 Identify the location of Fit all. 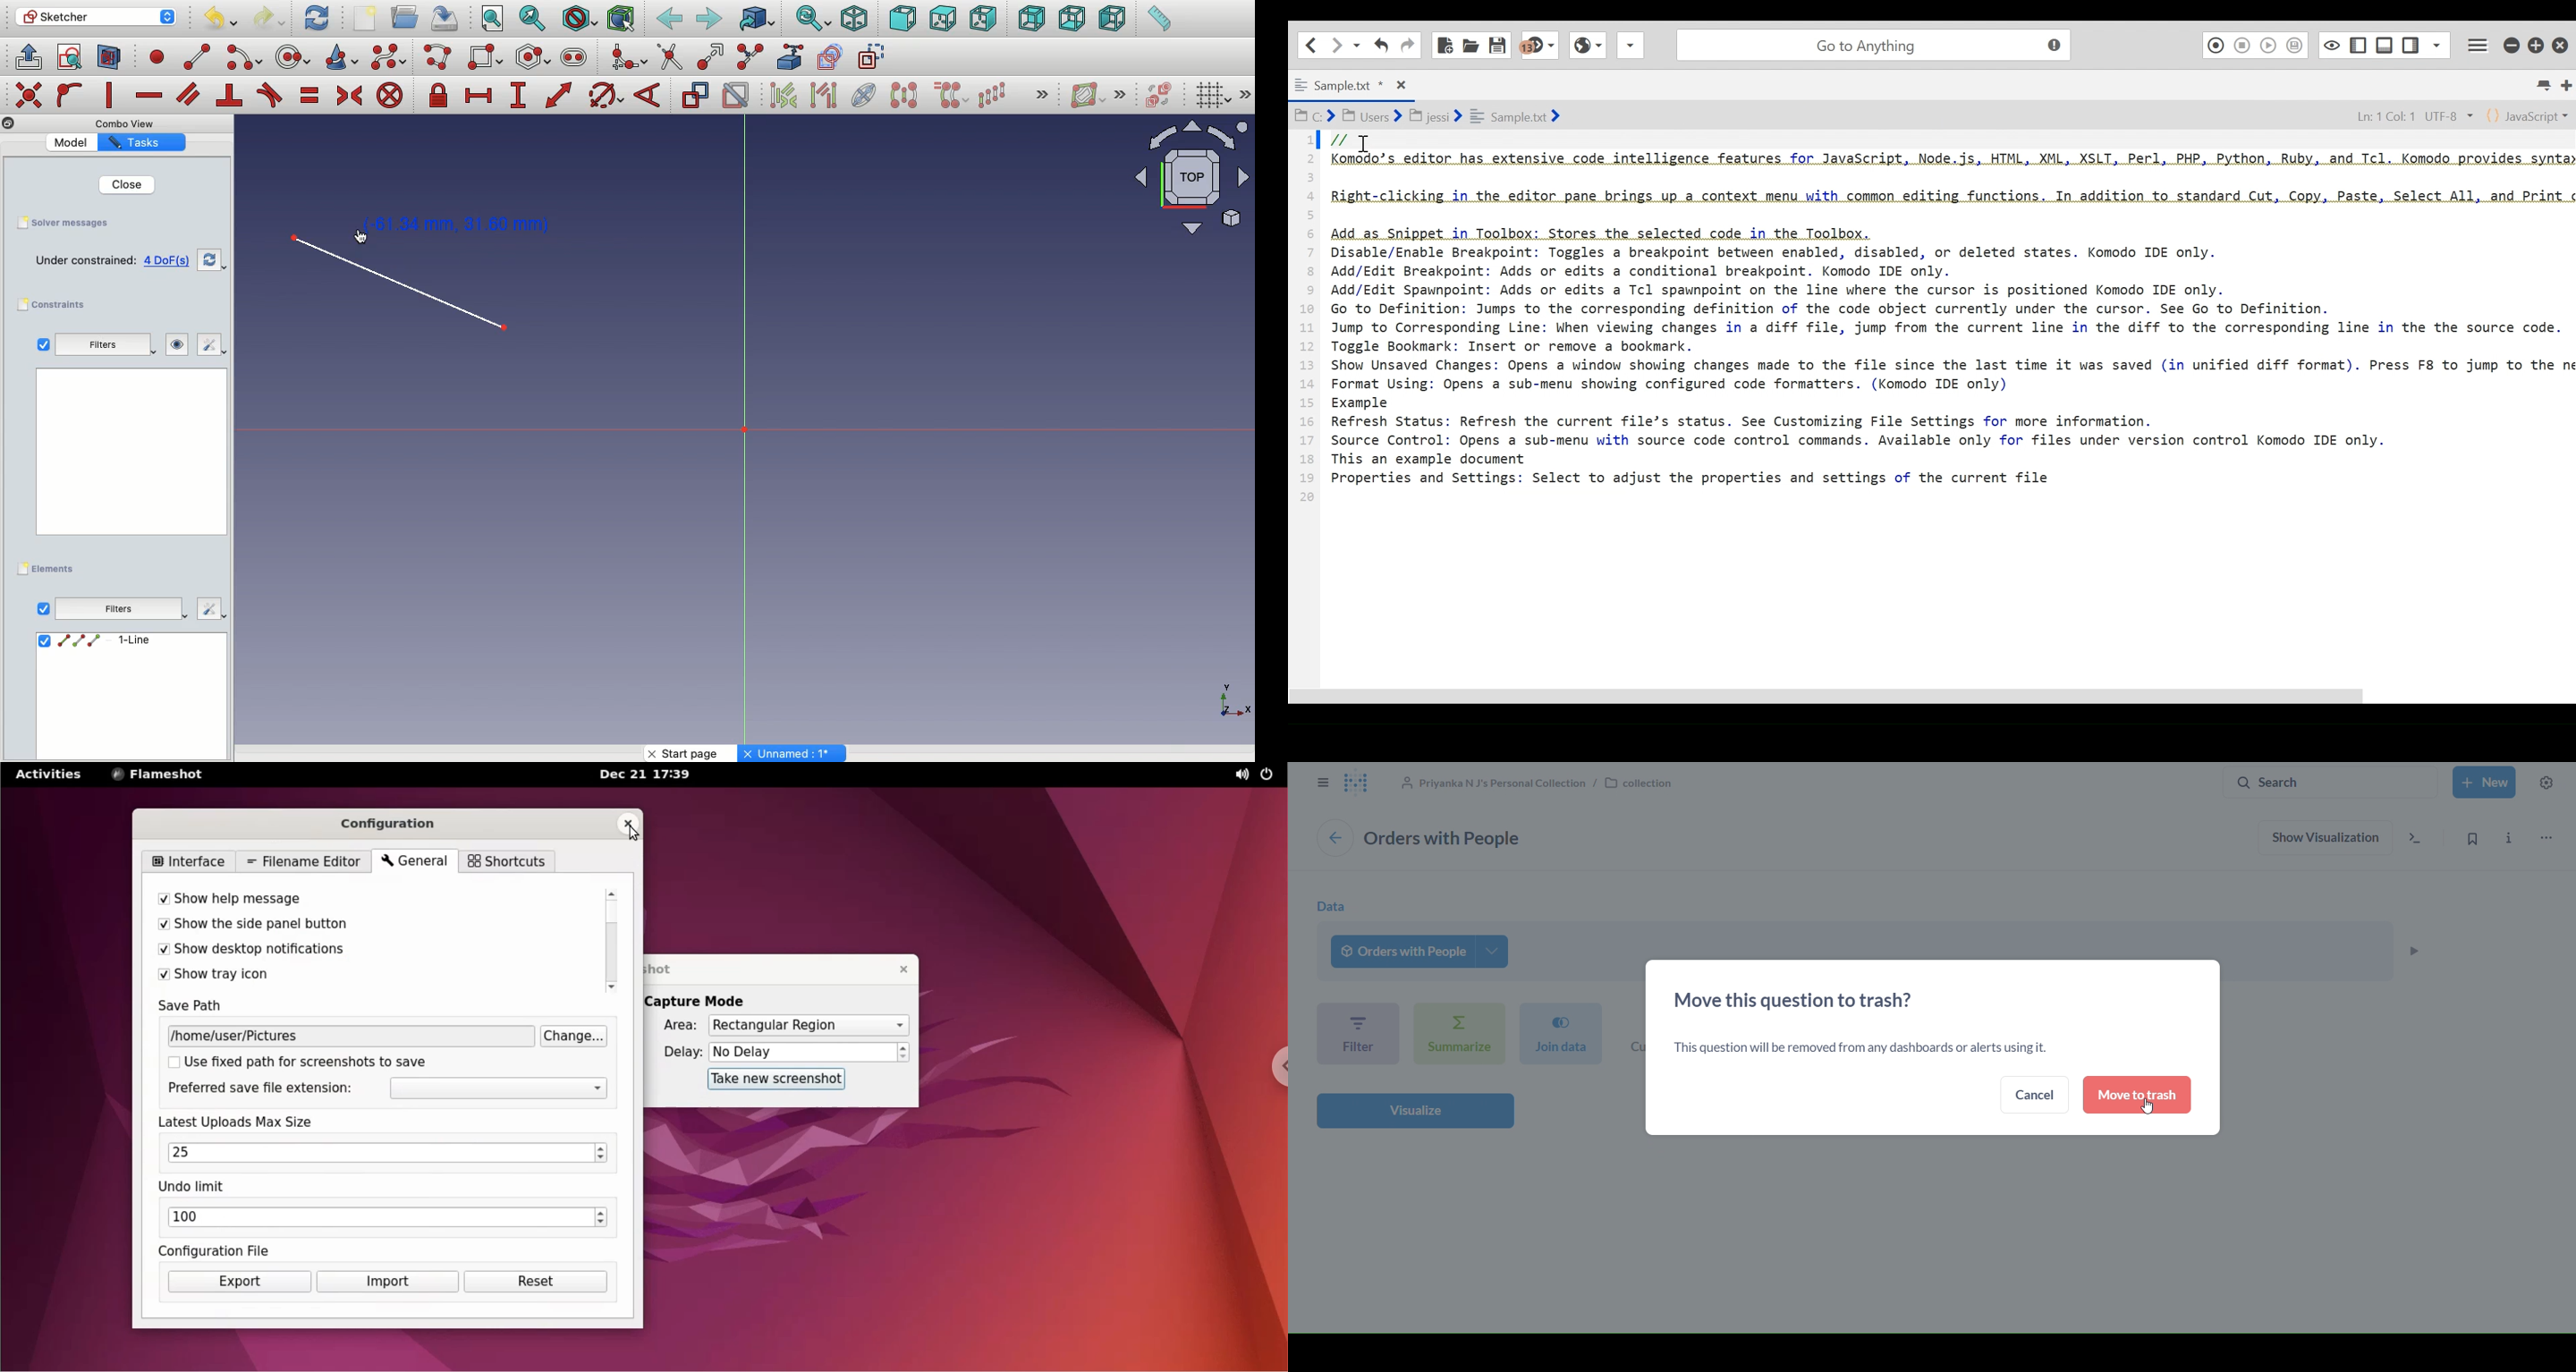
(494, 19).